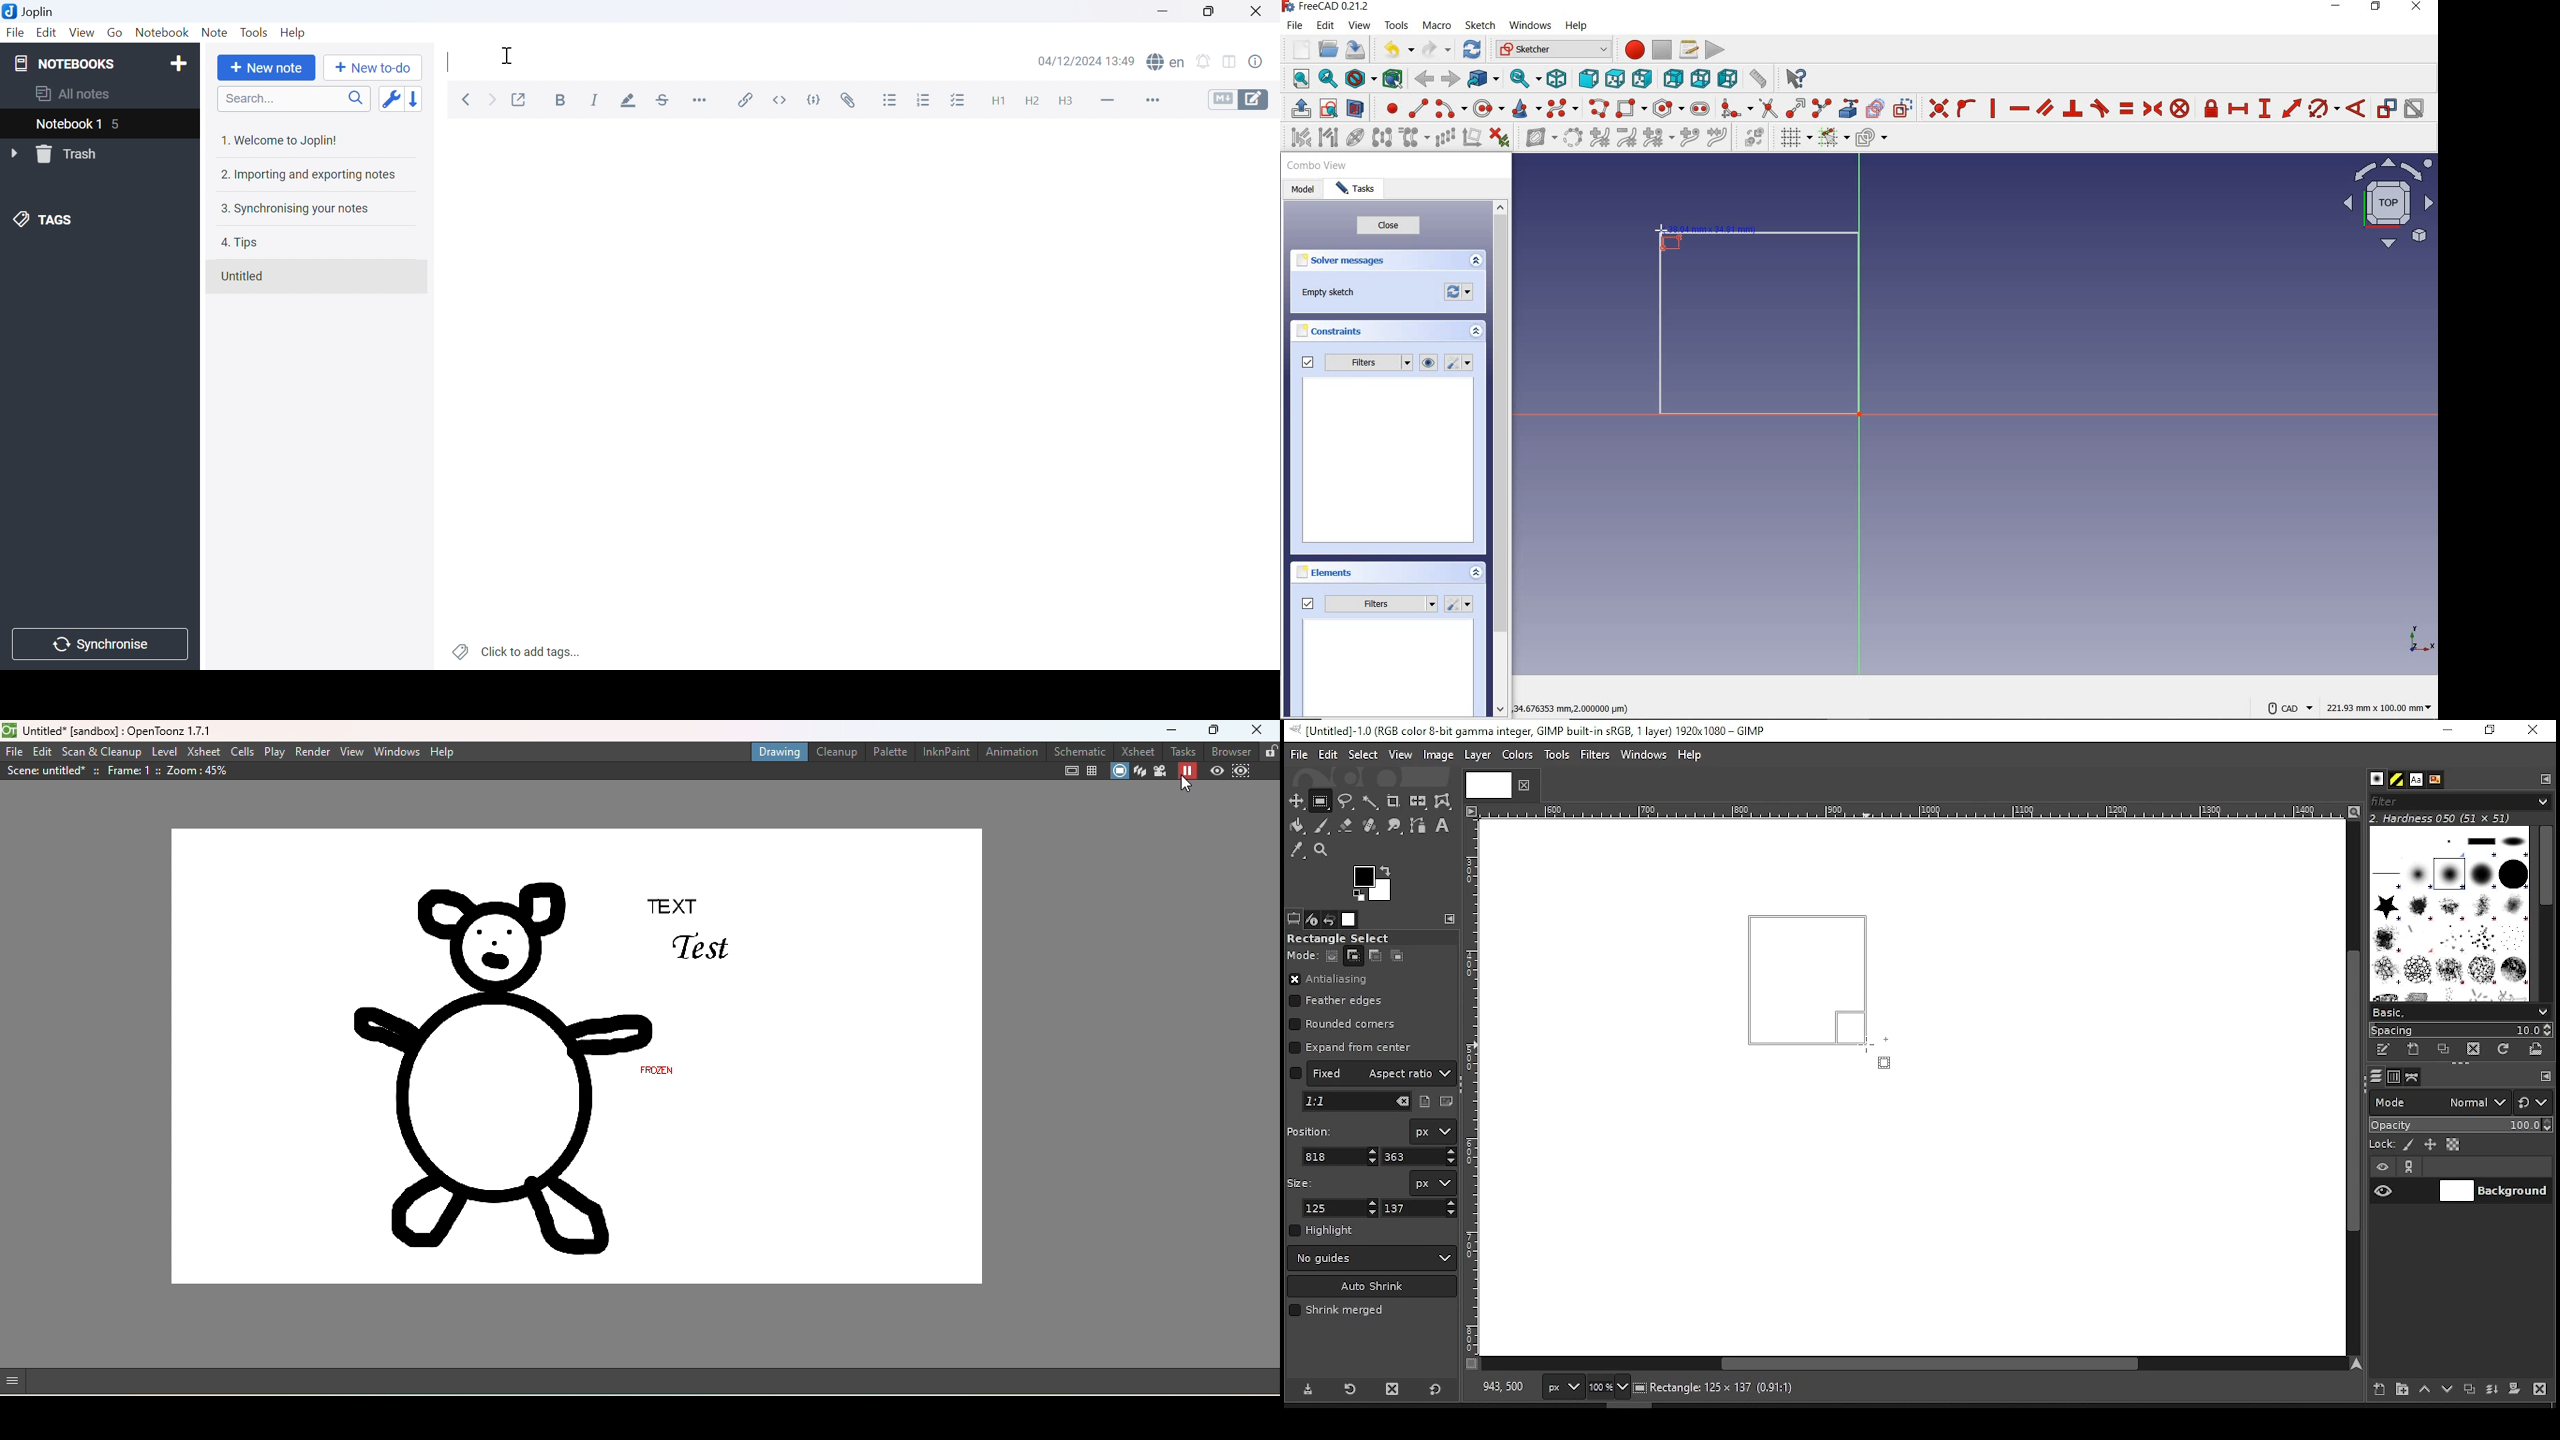 The image size is (2576, 1456). Describe the element at coordinates (1372, 1258) in the screenshot. I see `guides` at that location.